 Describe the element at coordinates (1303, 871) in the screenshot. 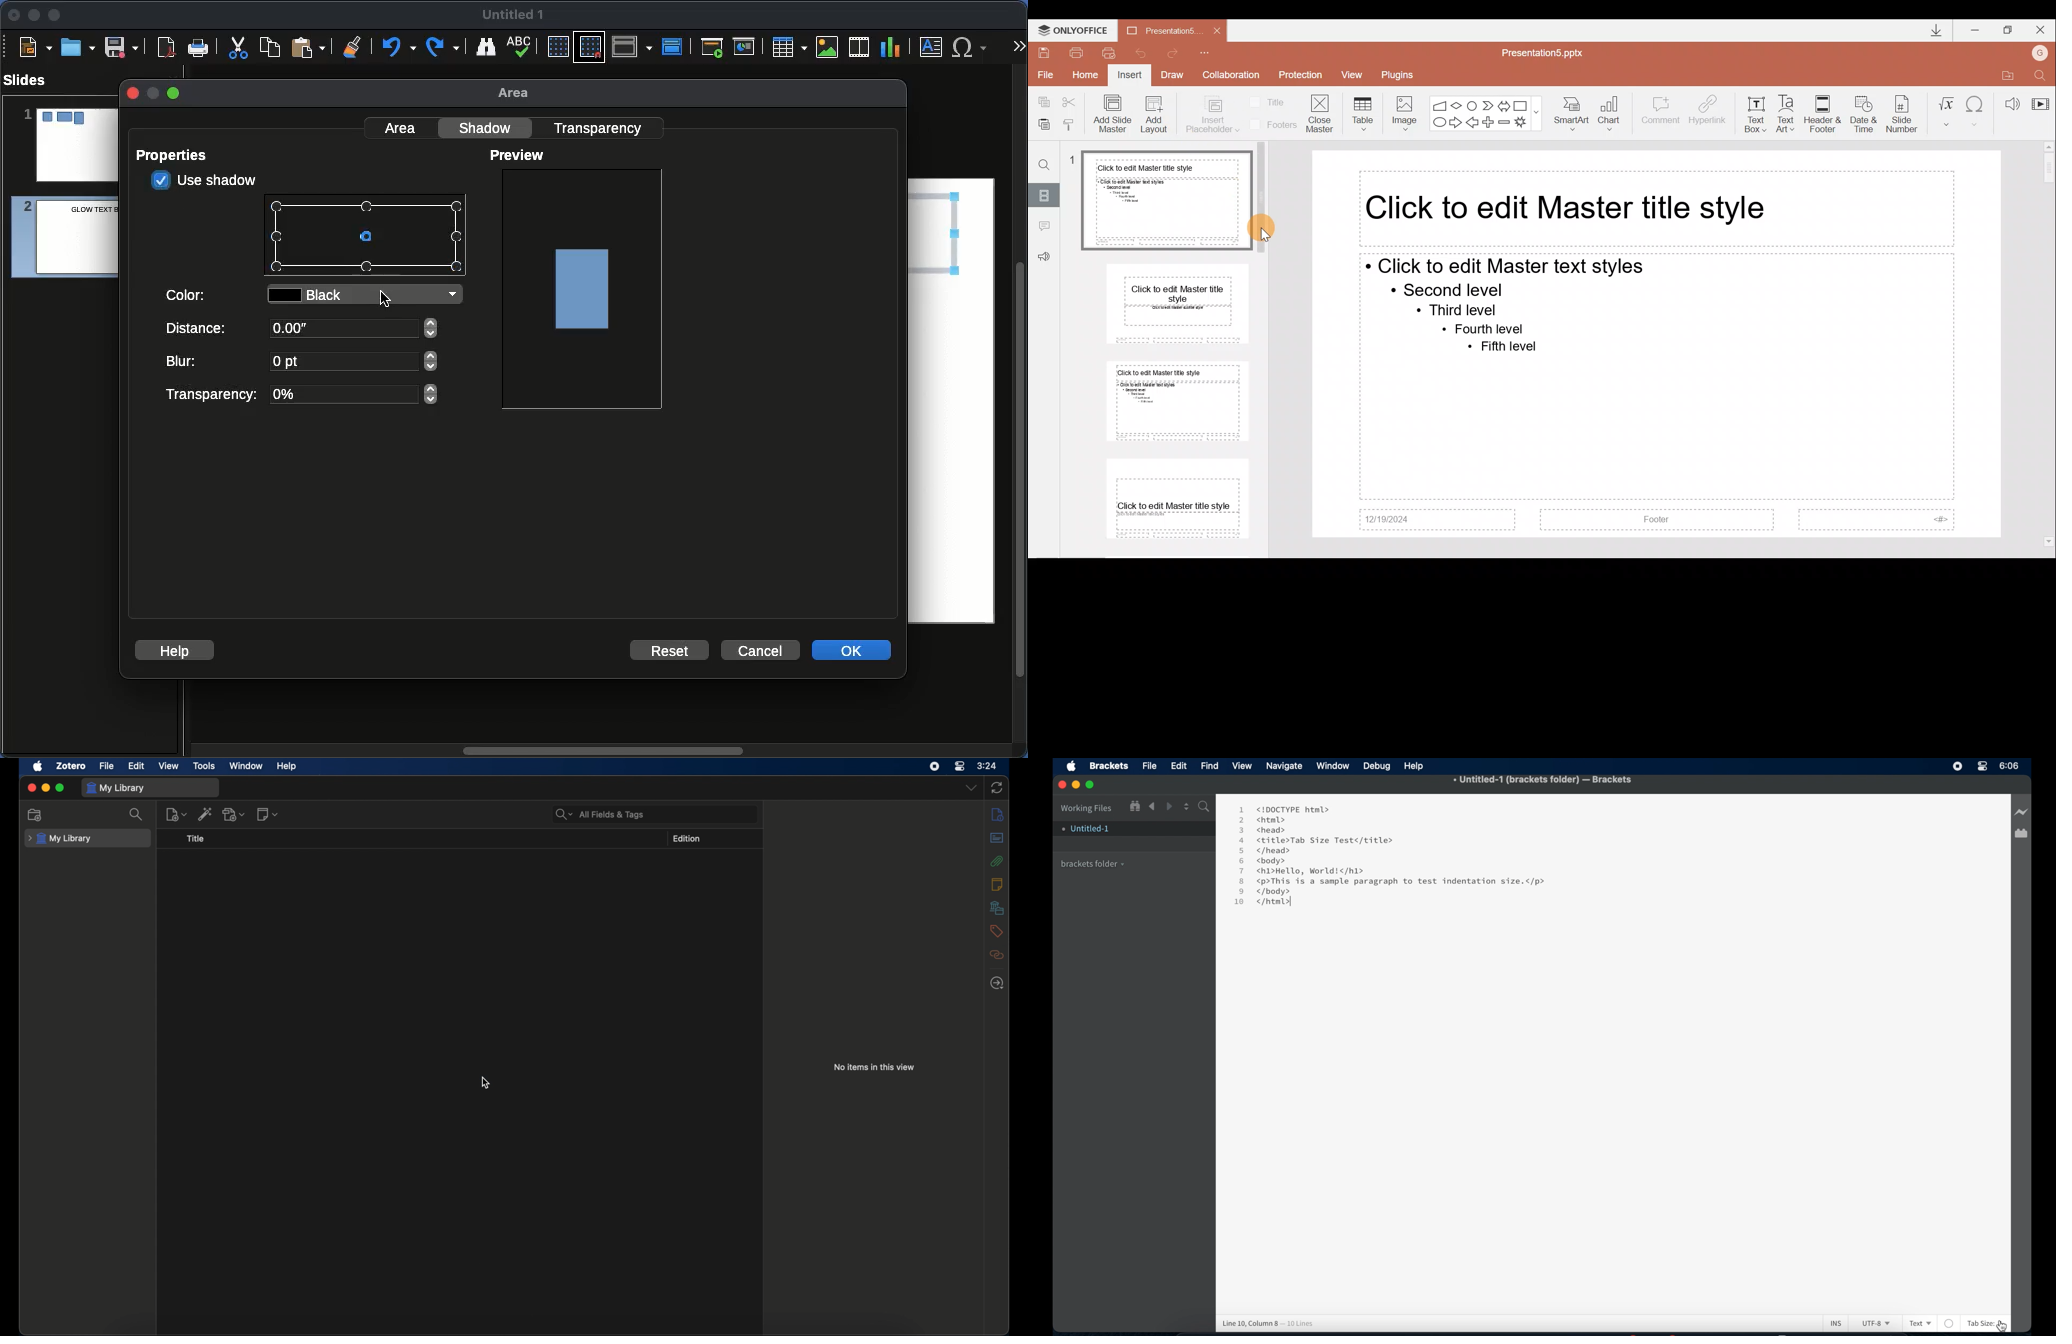

I see `7 <h1>Hello, World!</h1>` at that location.